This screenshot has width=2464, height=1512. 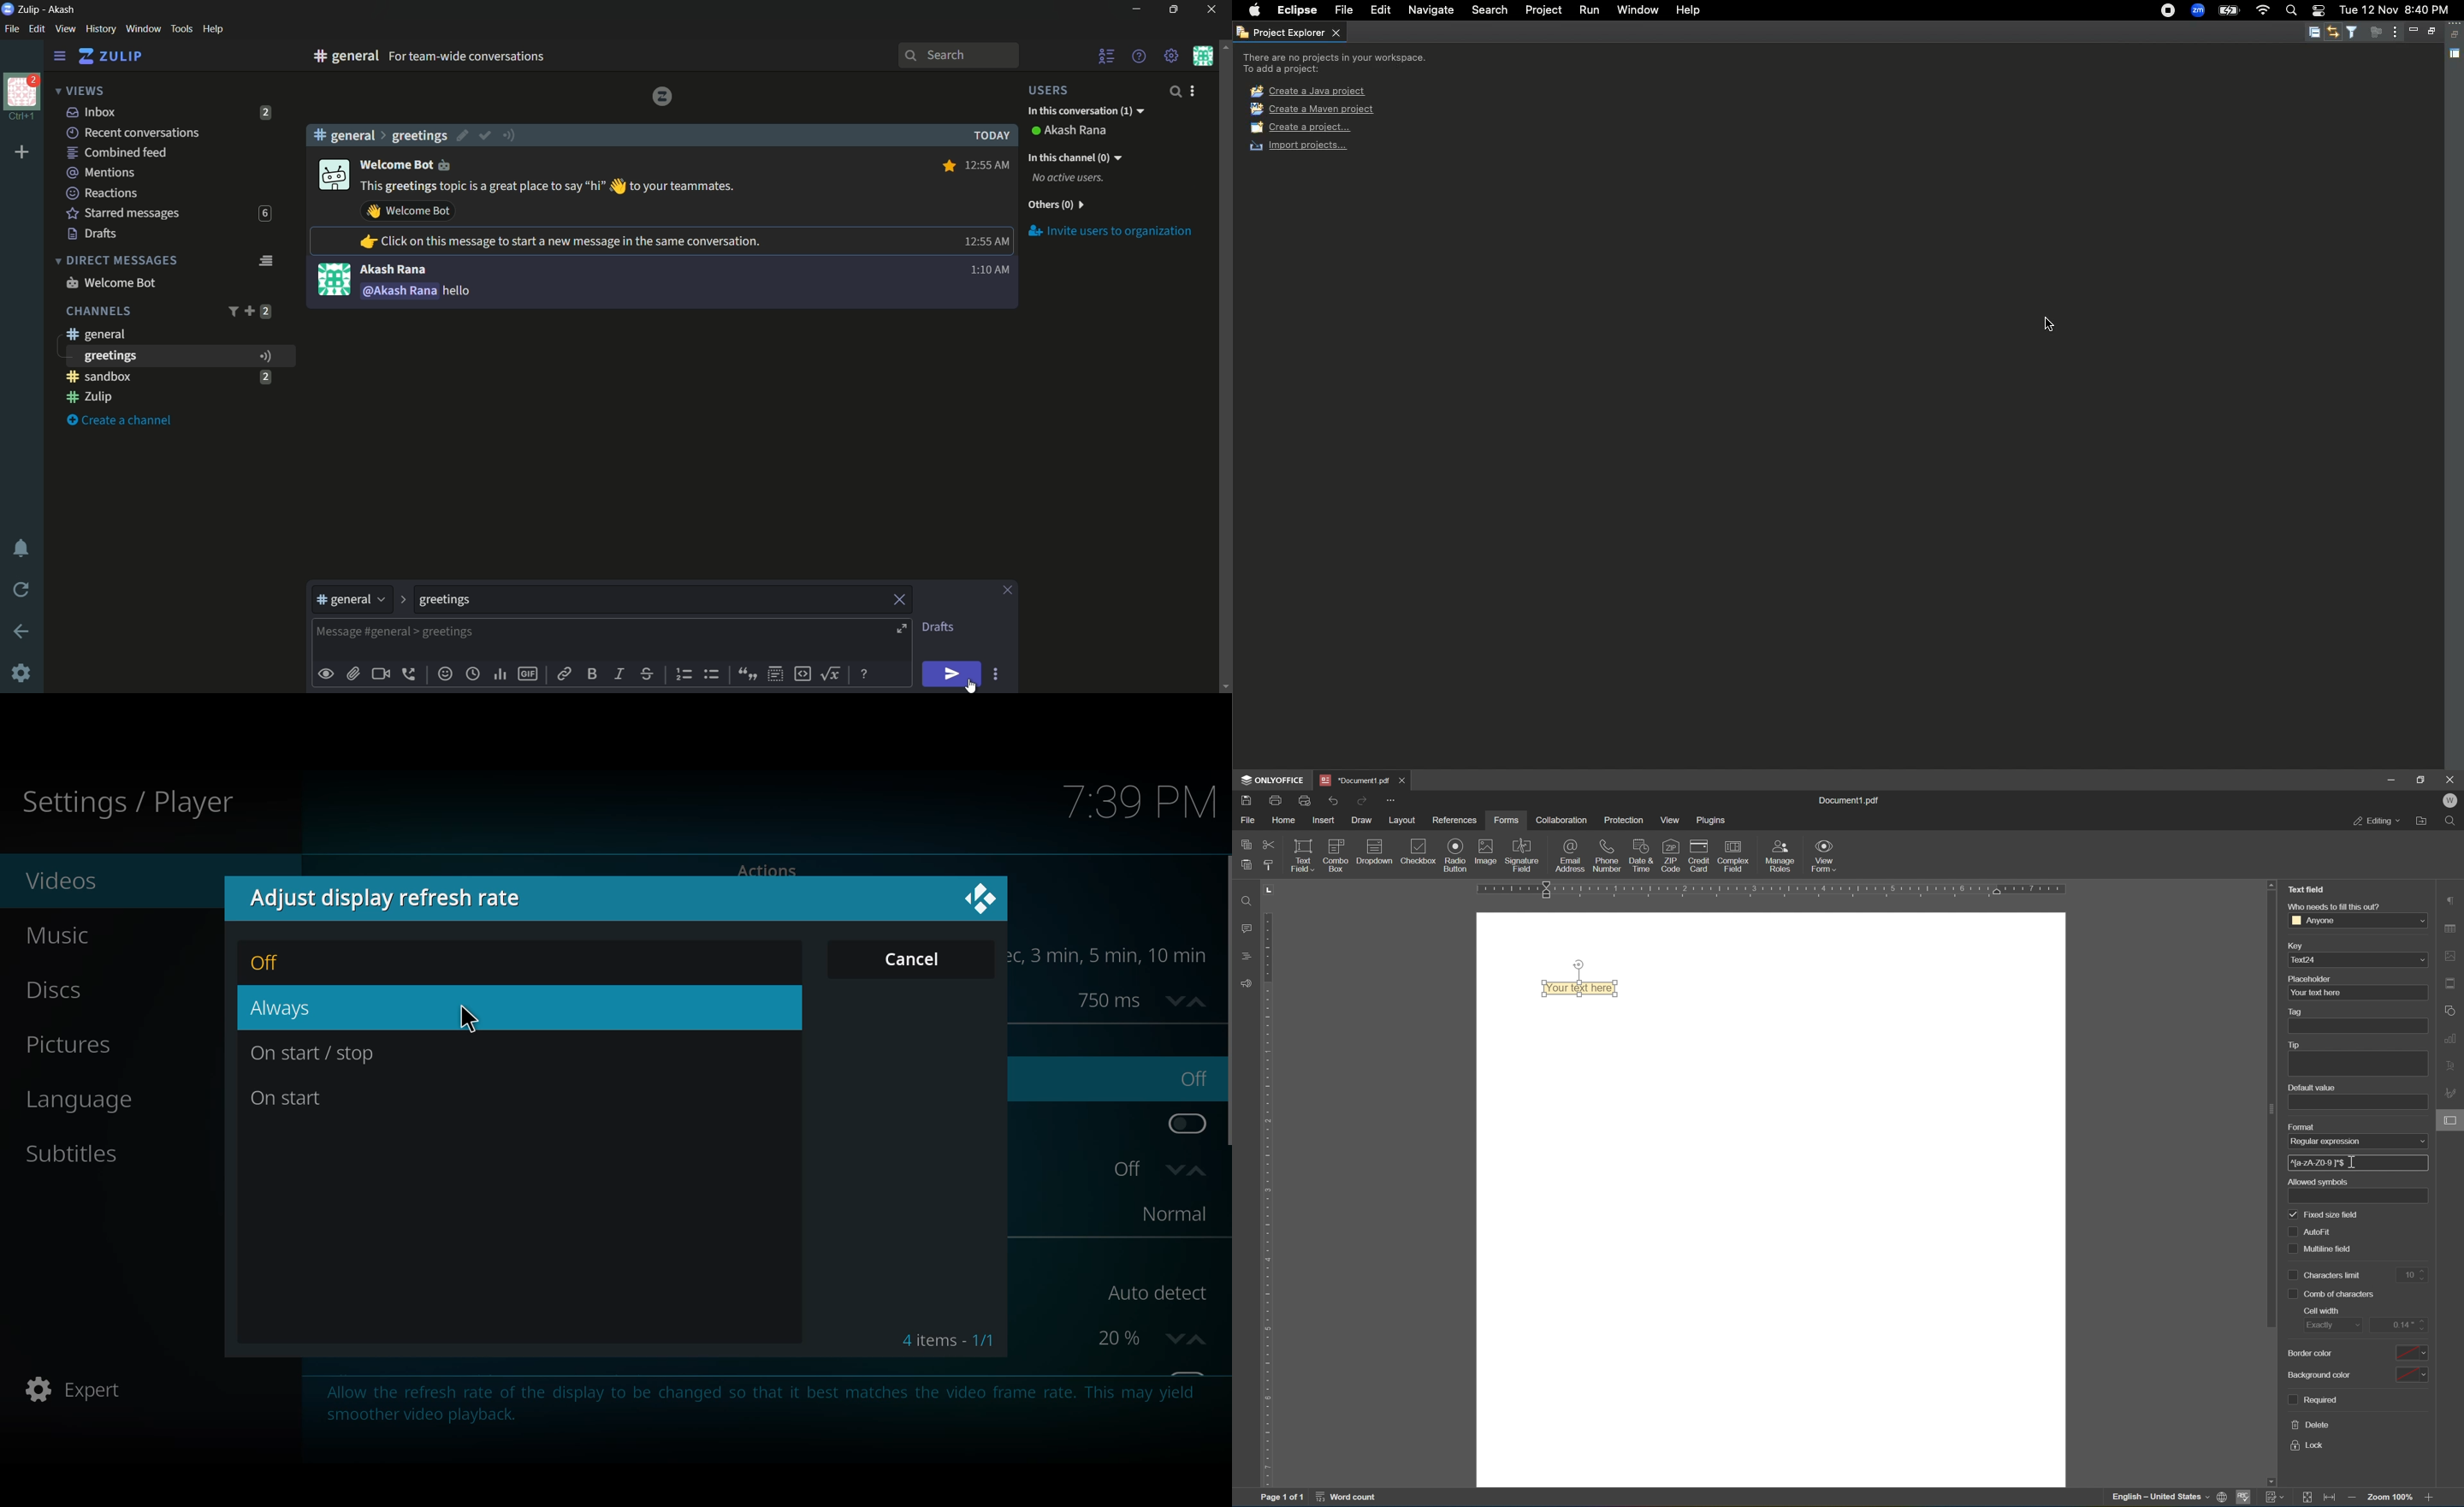 What do you see at coordinates (1337, 855) in the screenshot?
I see `icon` at bounding box center [1337, 855].